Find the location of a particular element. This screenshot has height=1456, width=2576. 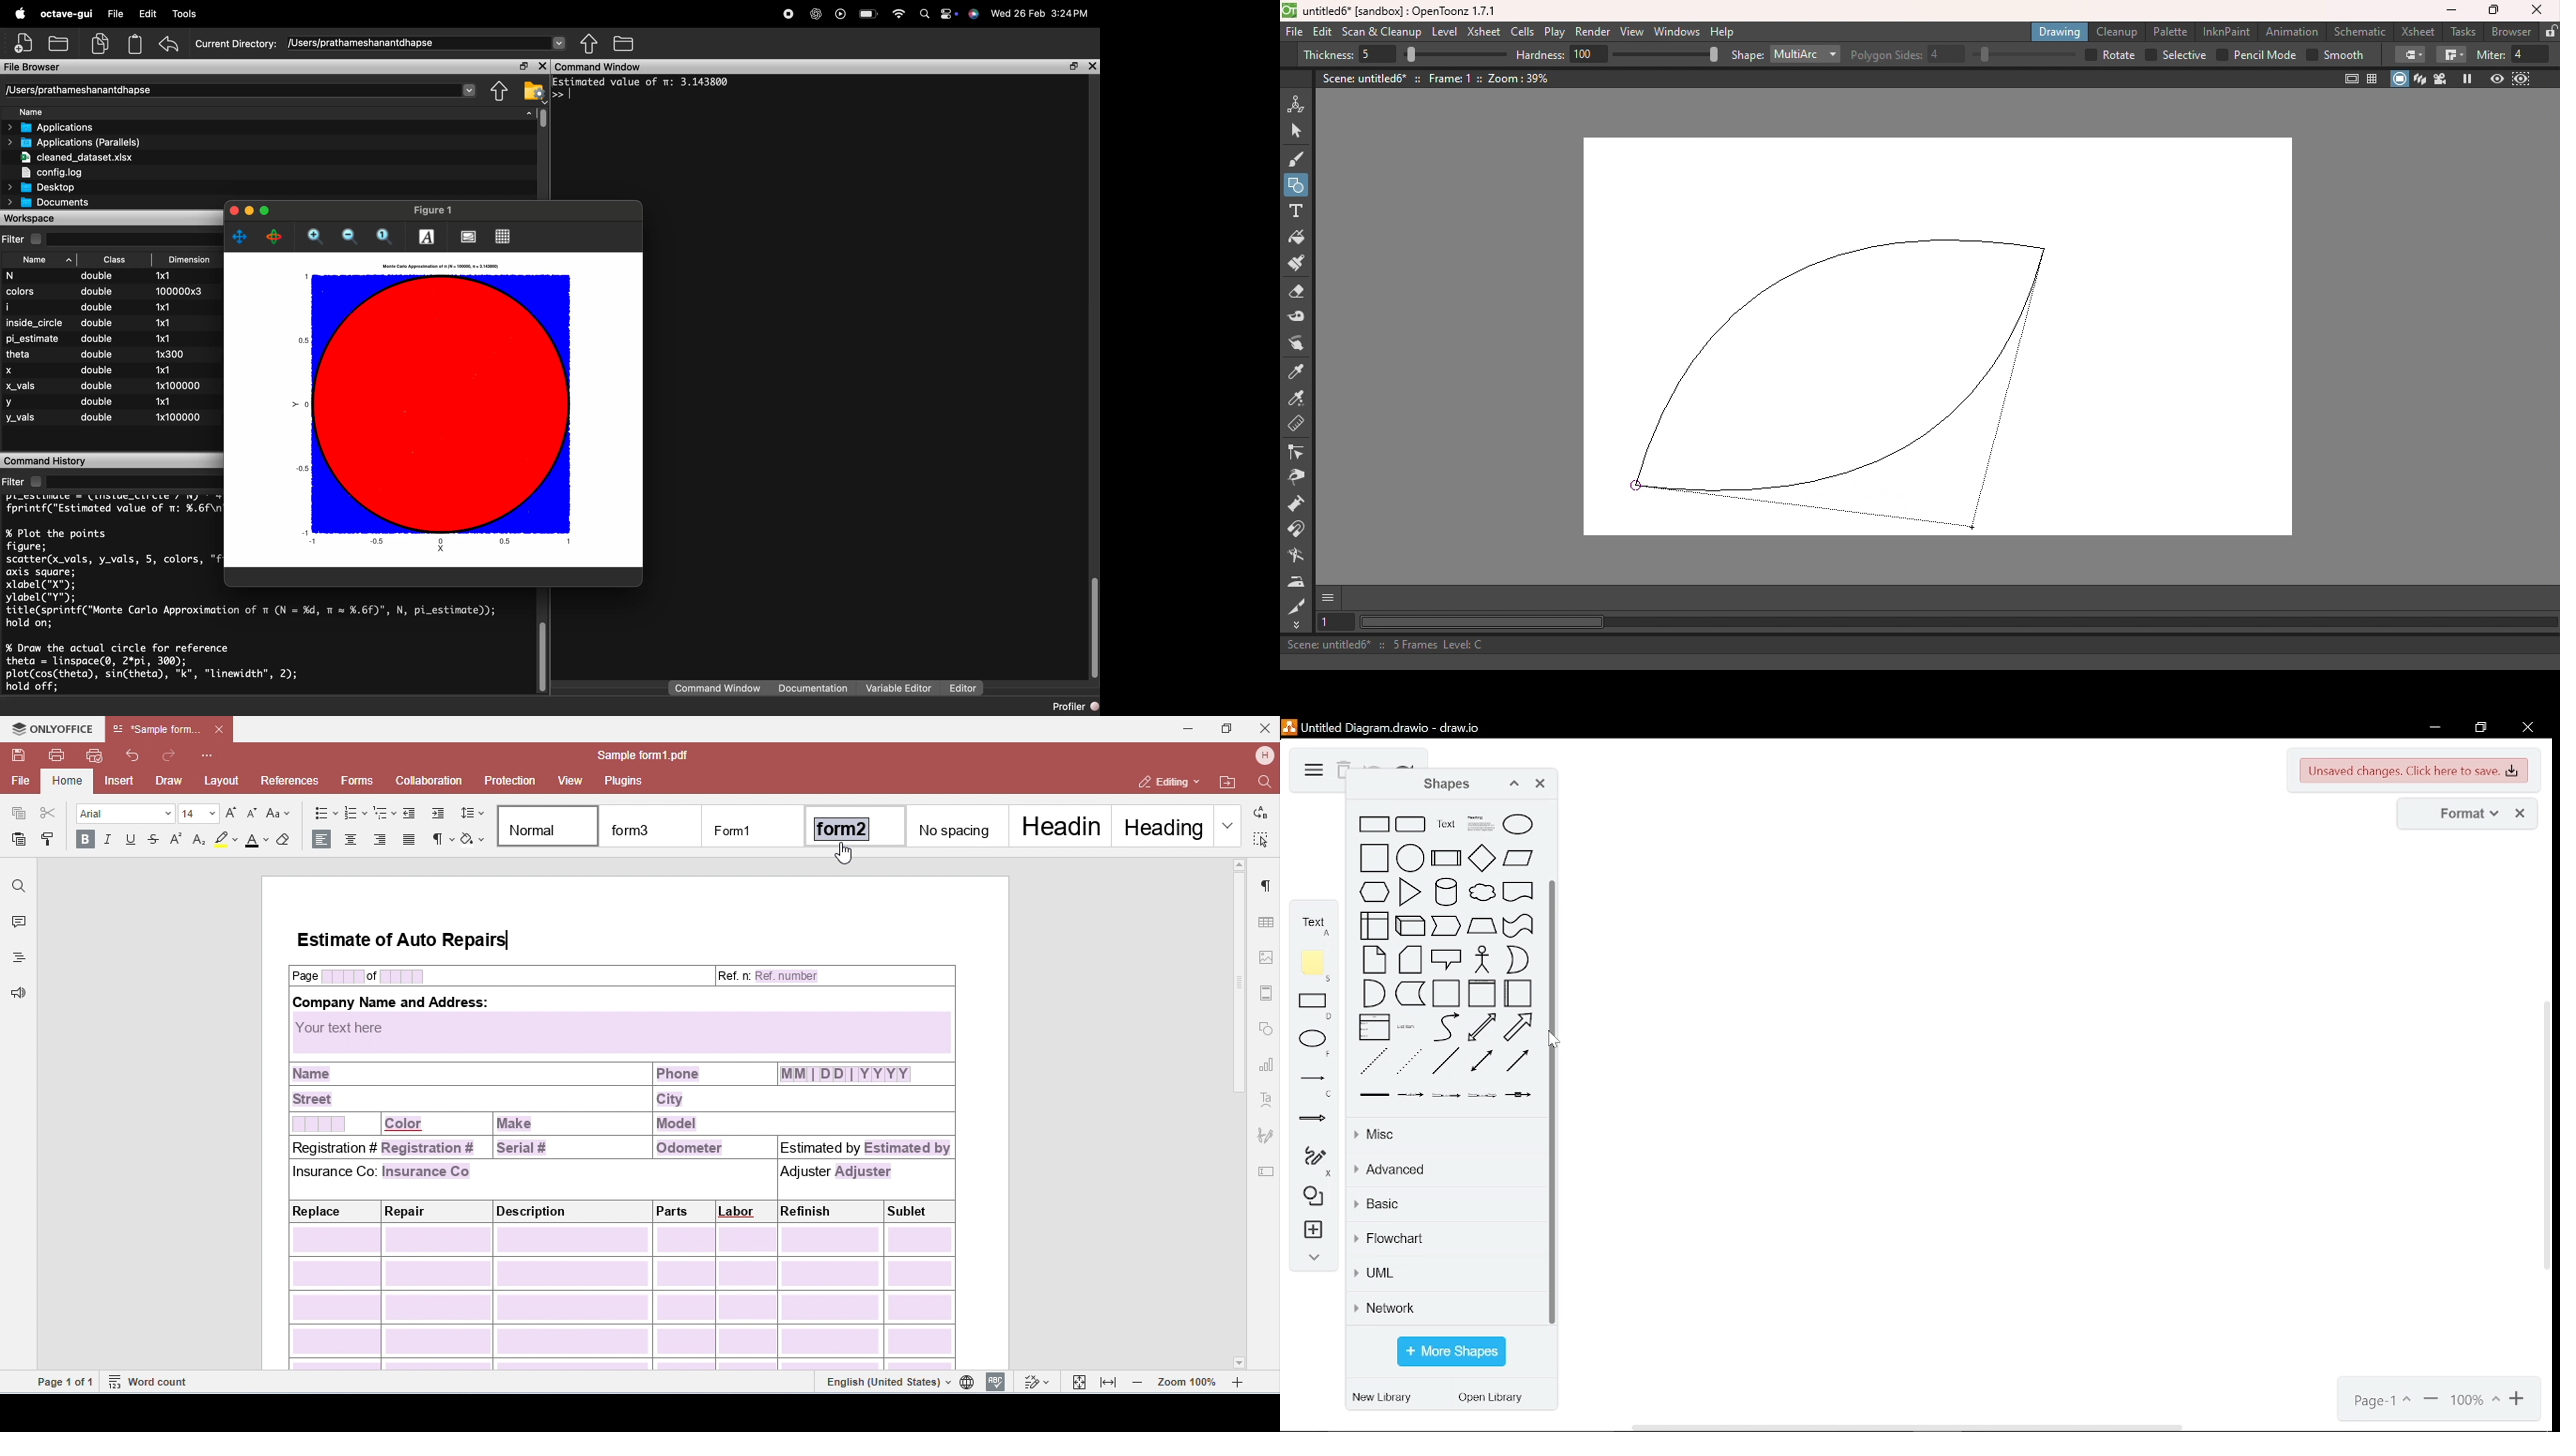

1x1 is located at coordinates (166, 400).